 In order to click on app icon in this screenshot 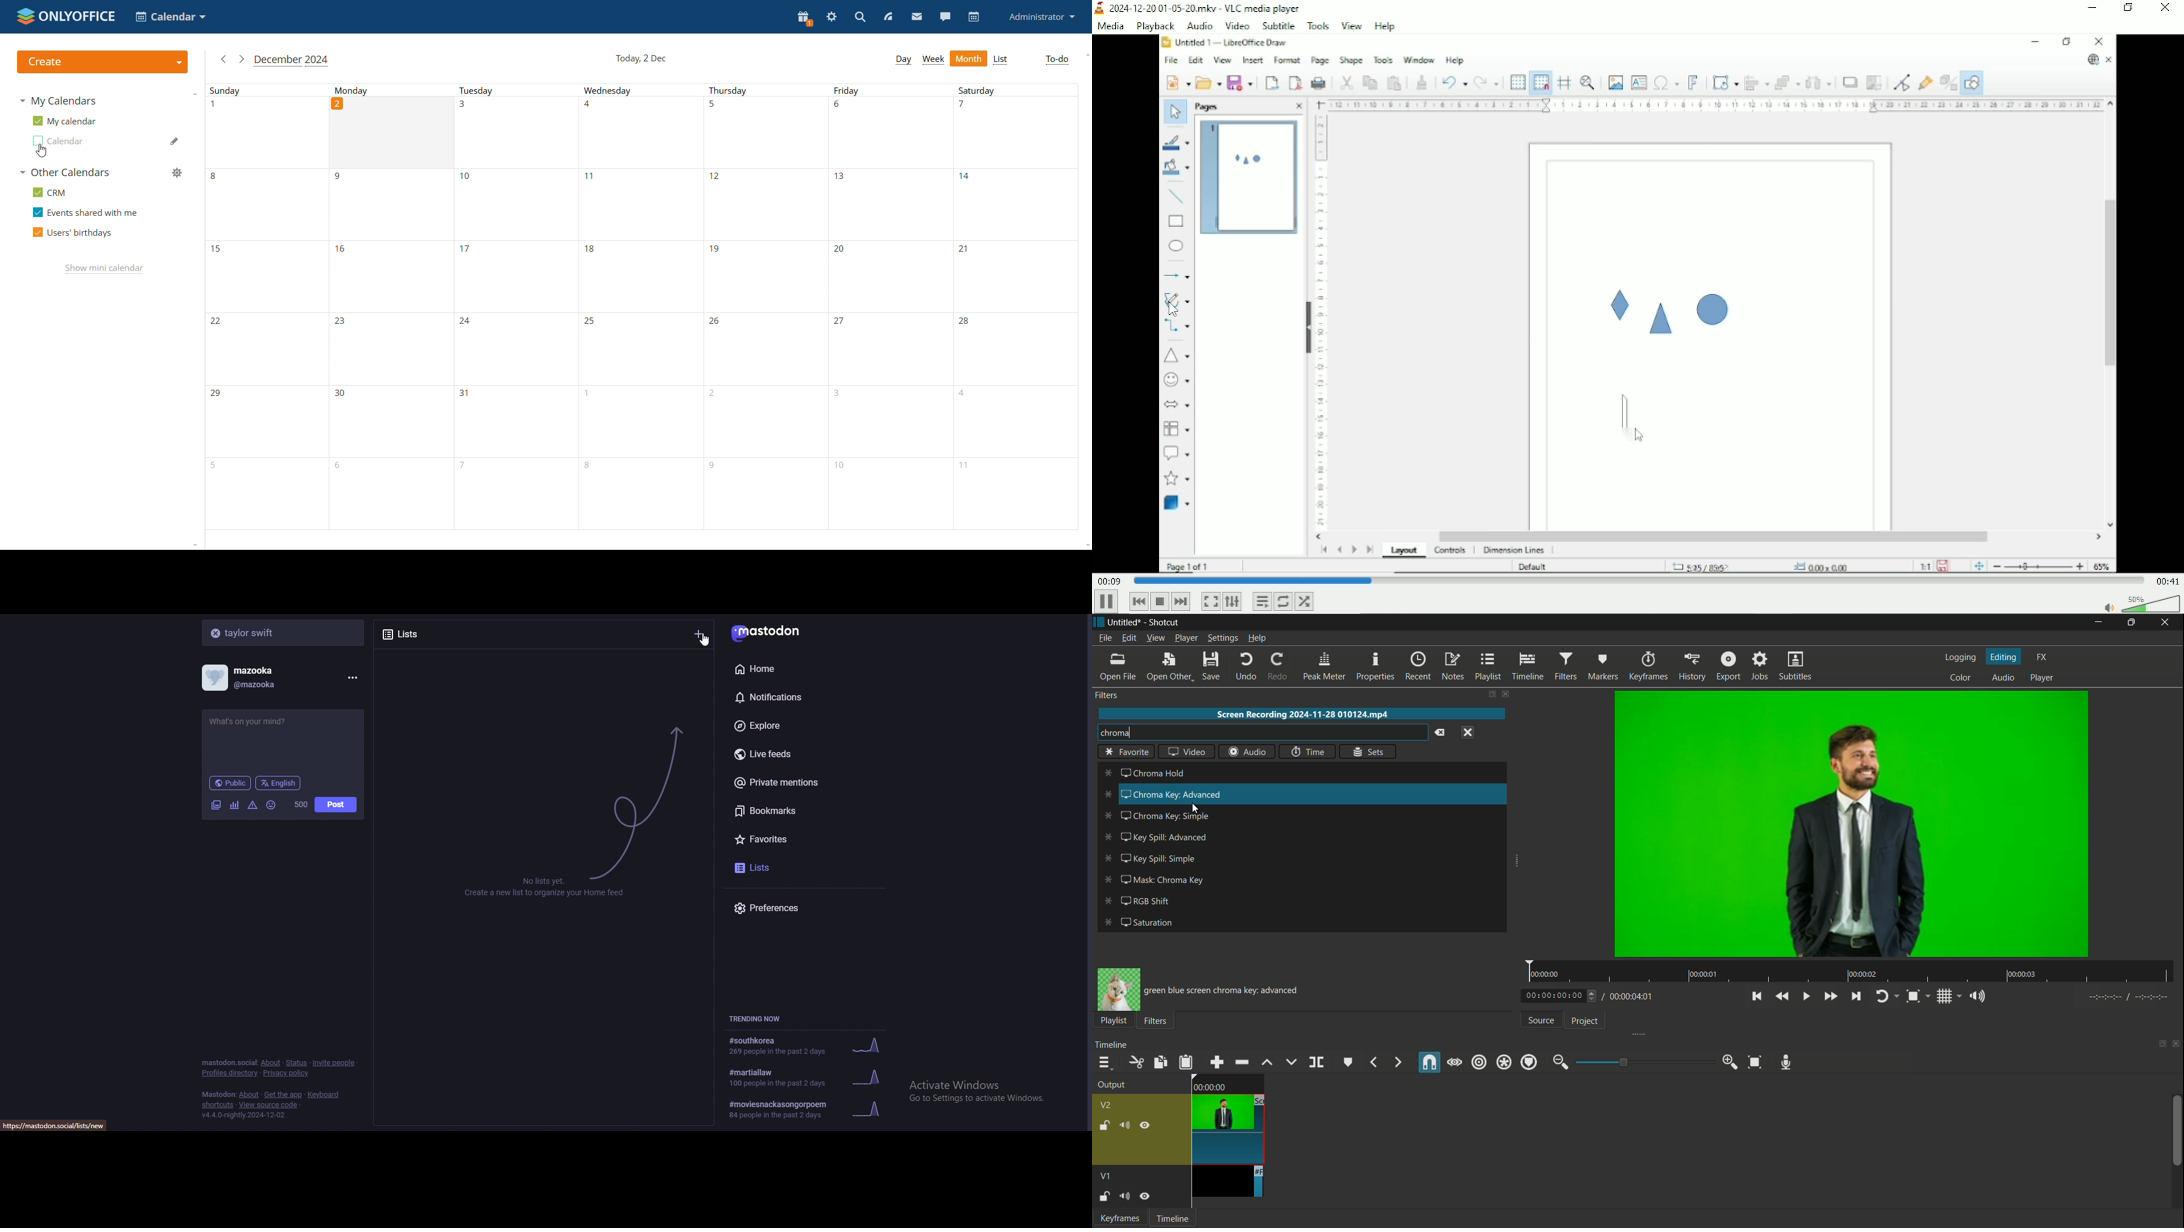, I will do `click(1099, 622)`.